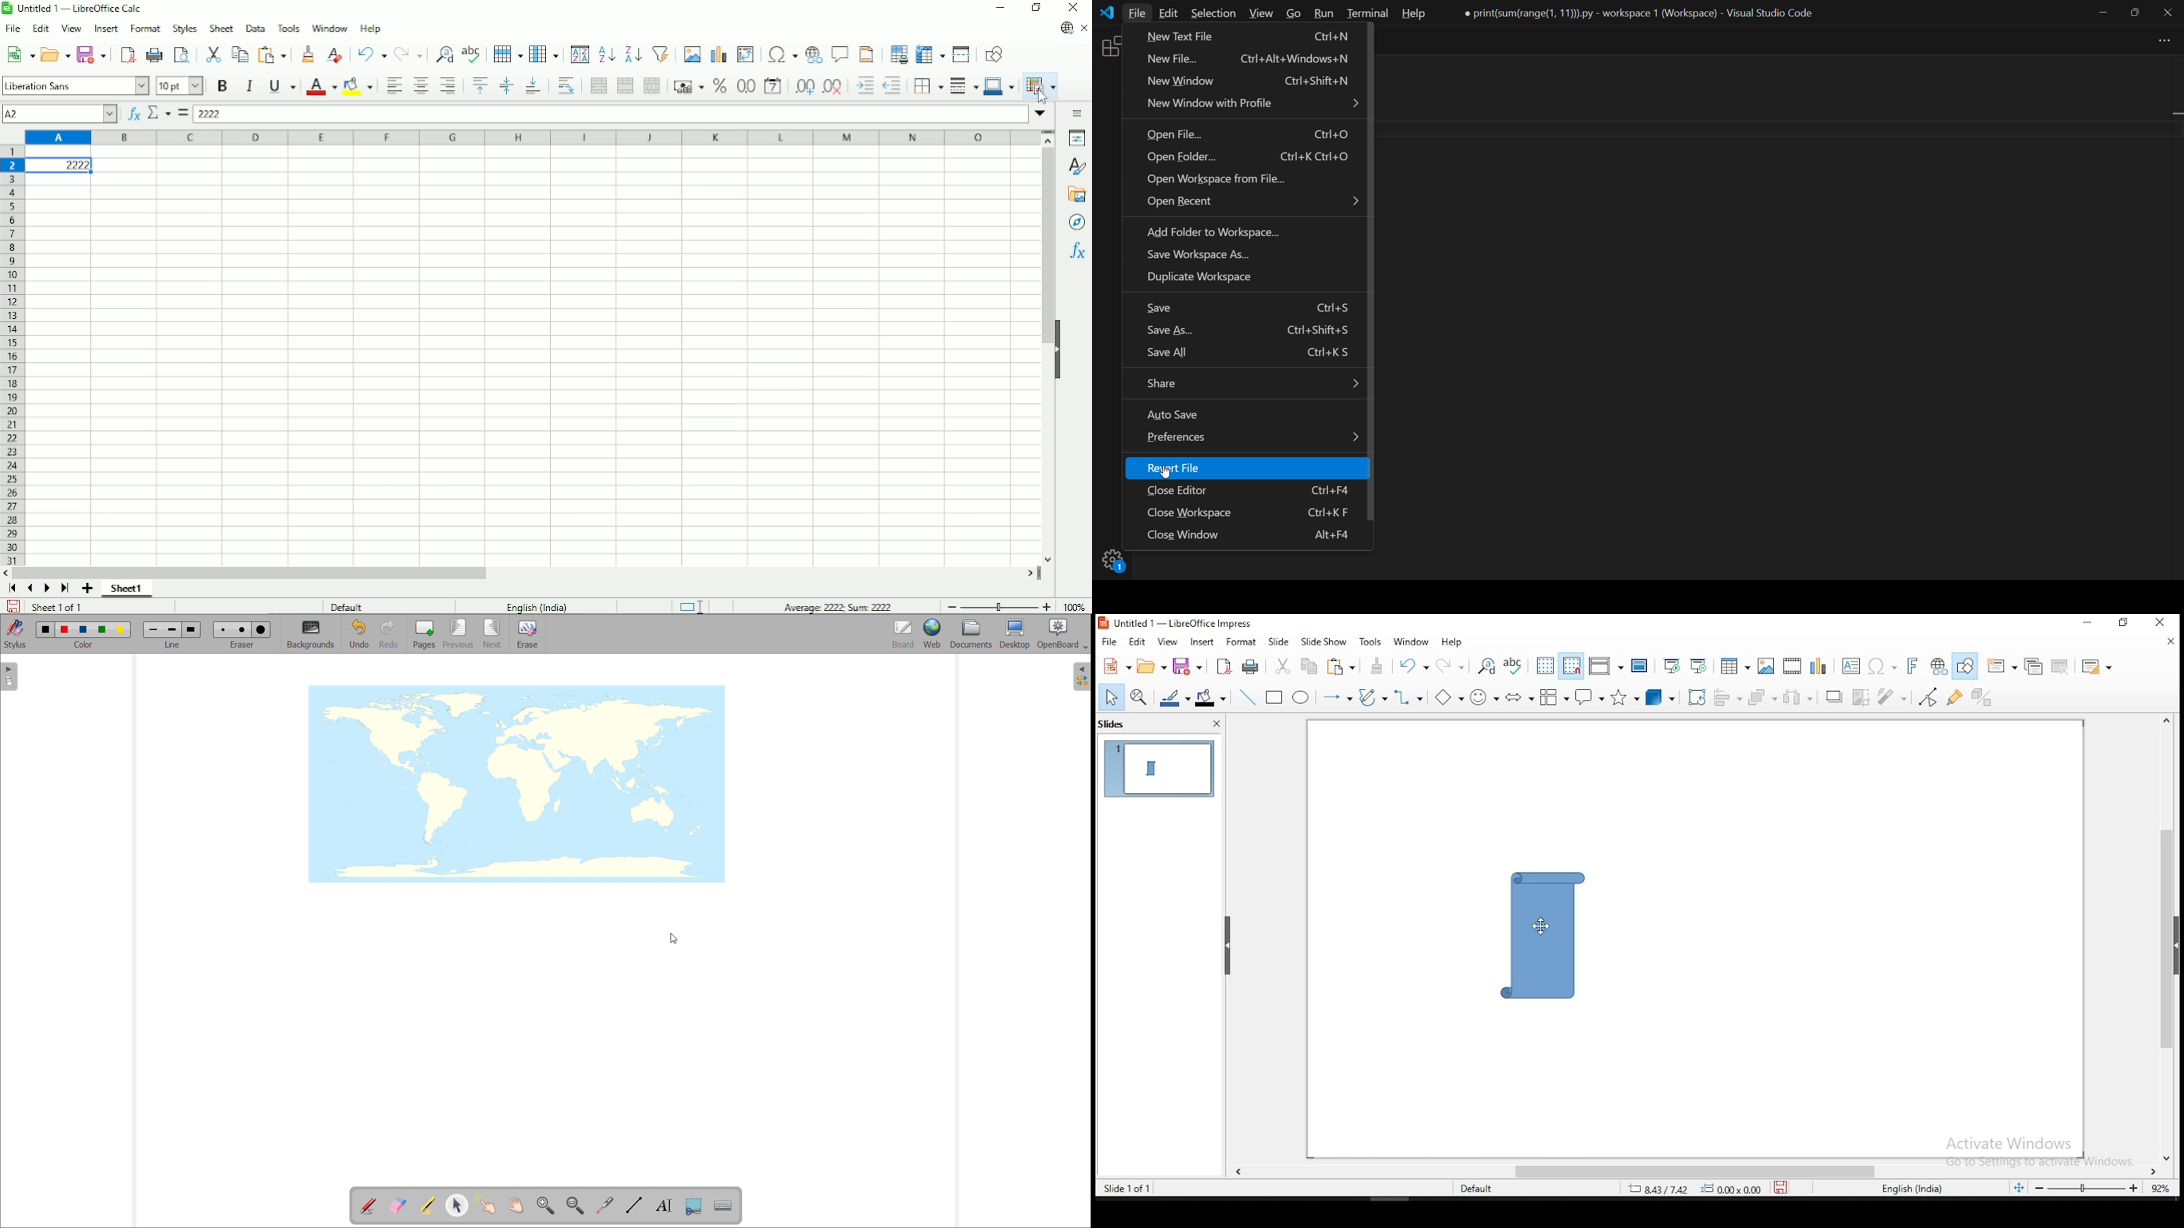  What do you see at coordinates (184, 28) in the screenshot?
I see `Styles` at bounding box center [184, 28].